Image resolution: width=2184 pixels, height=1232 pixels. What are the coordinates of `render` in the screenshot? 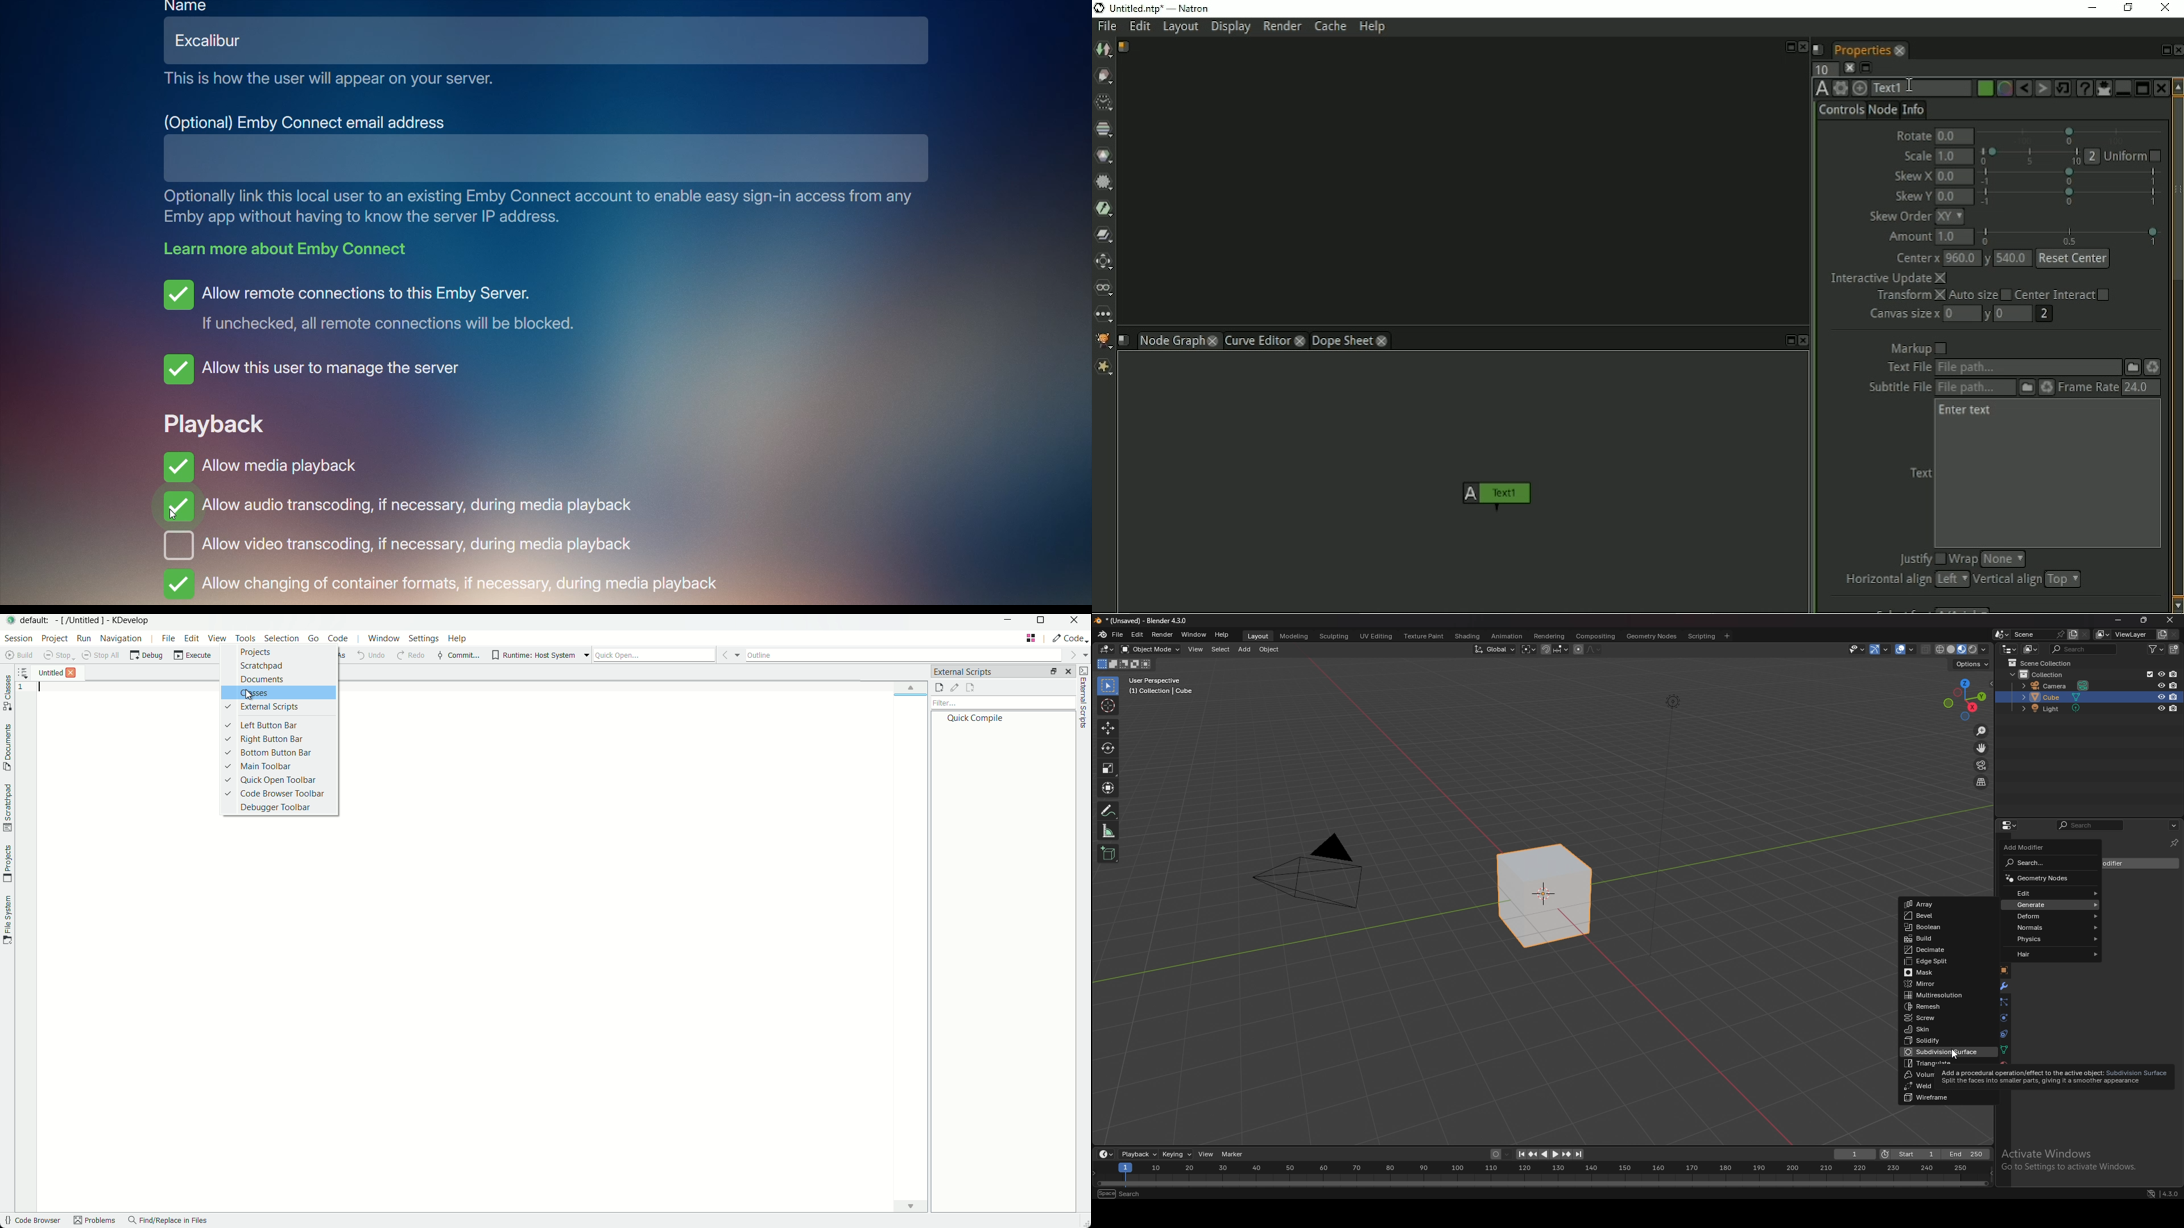 It's located at (1162, 634).